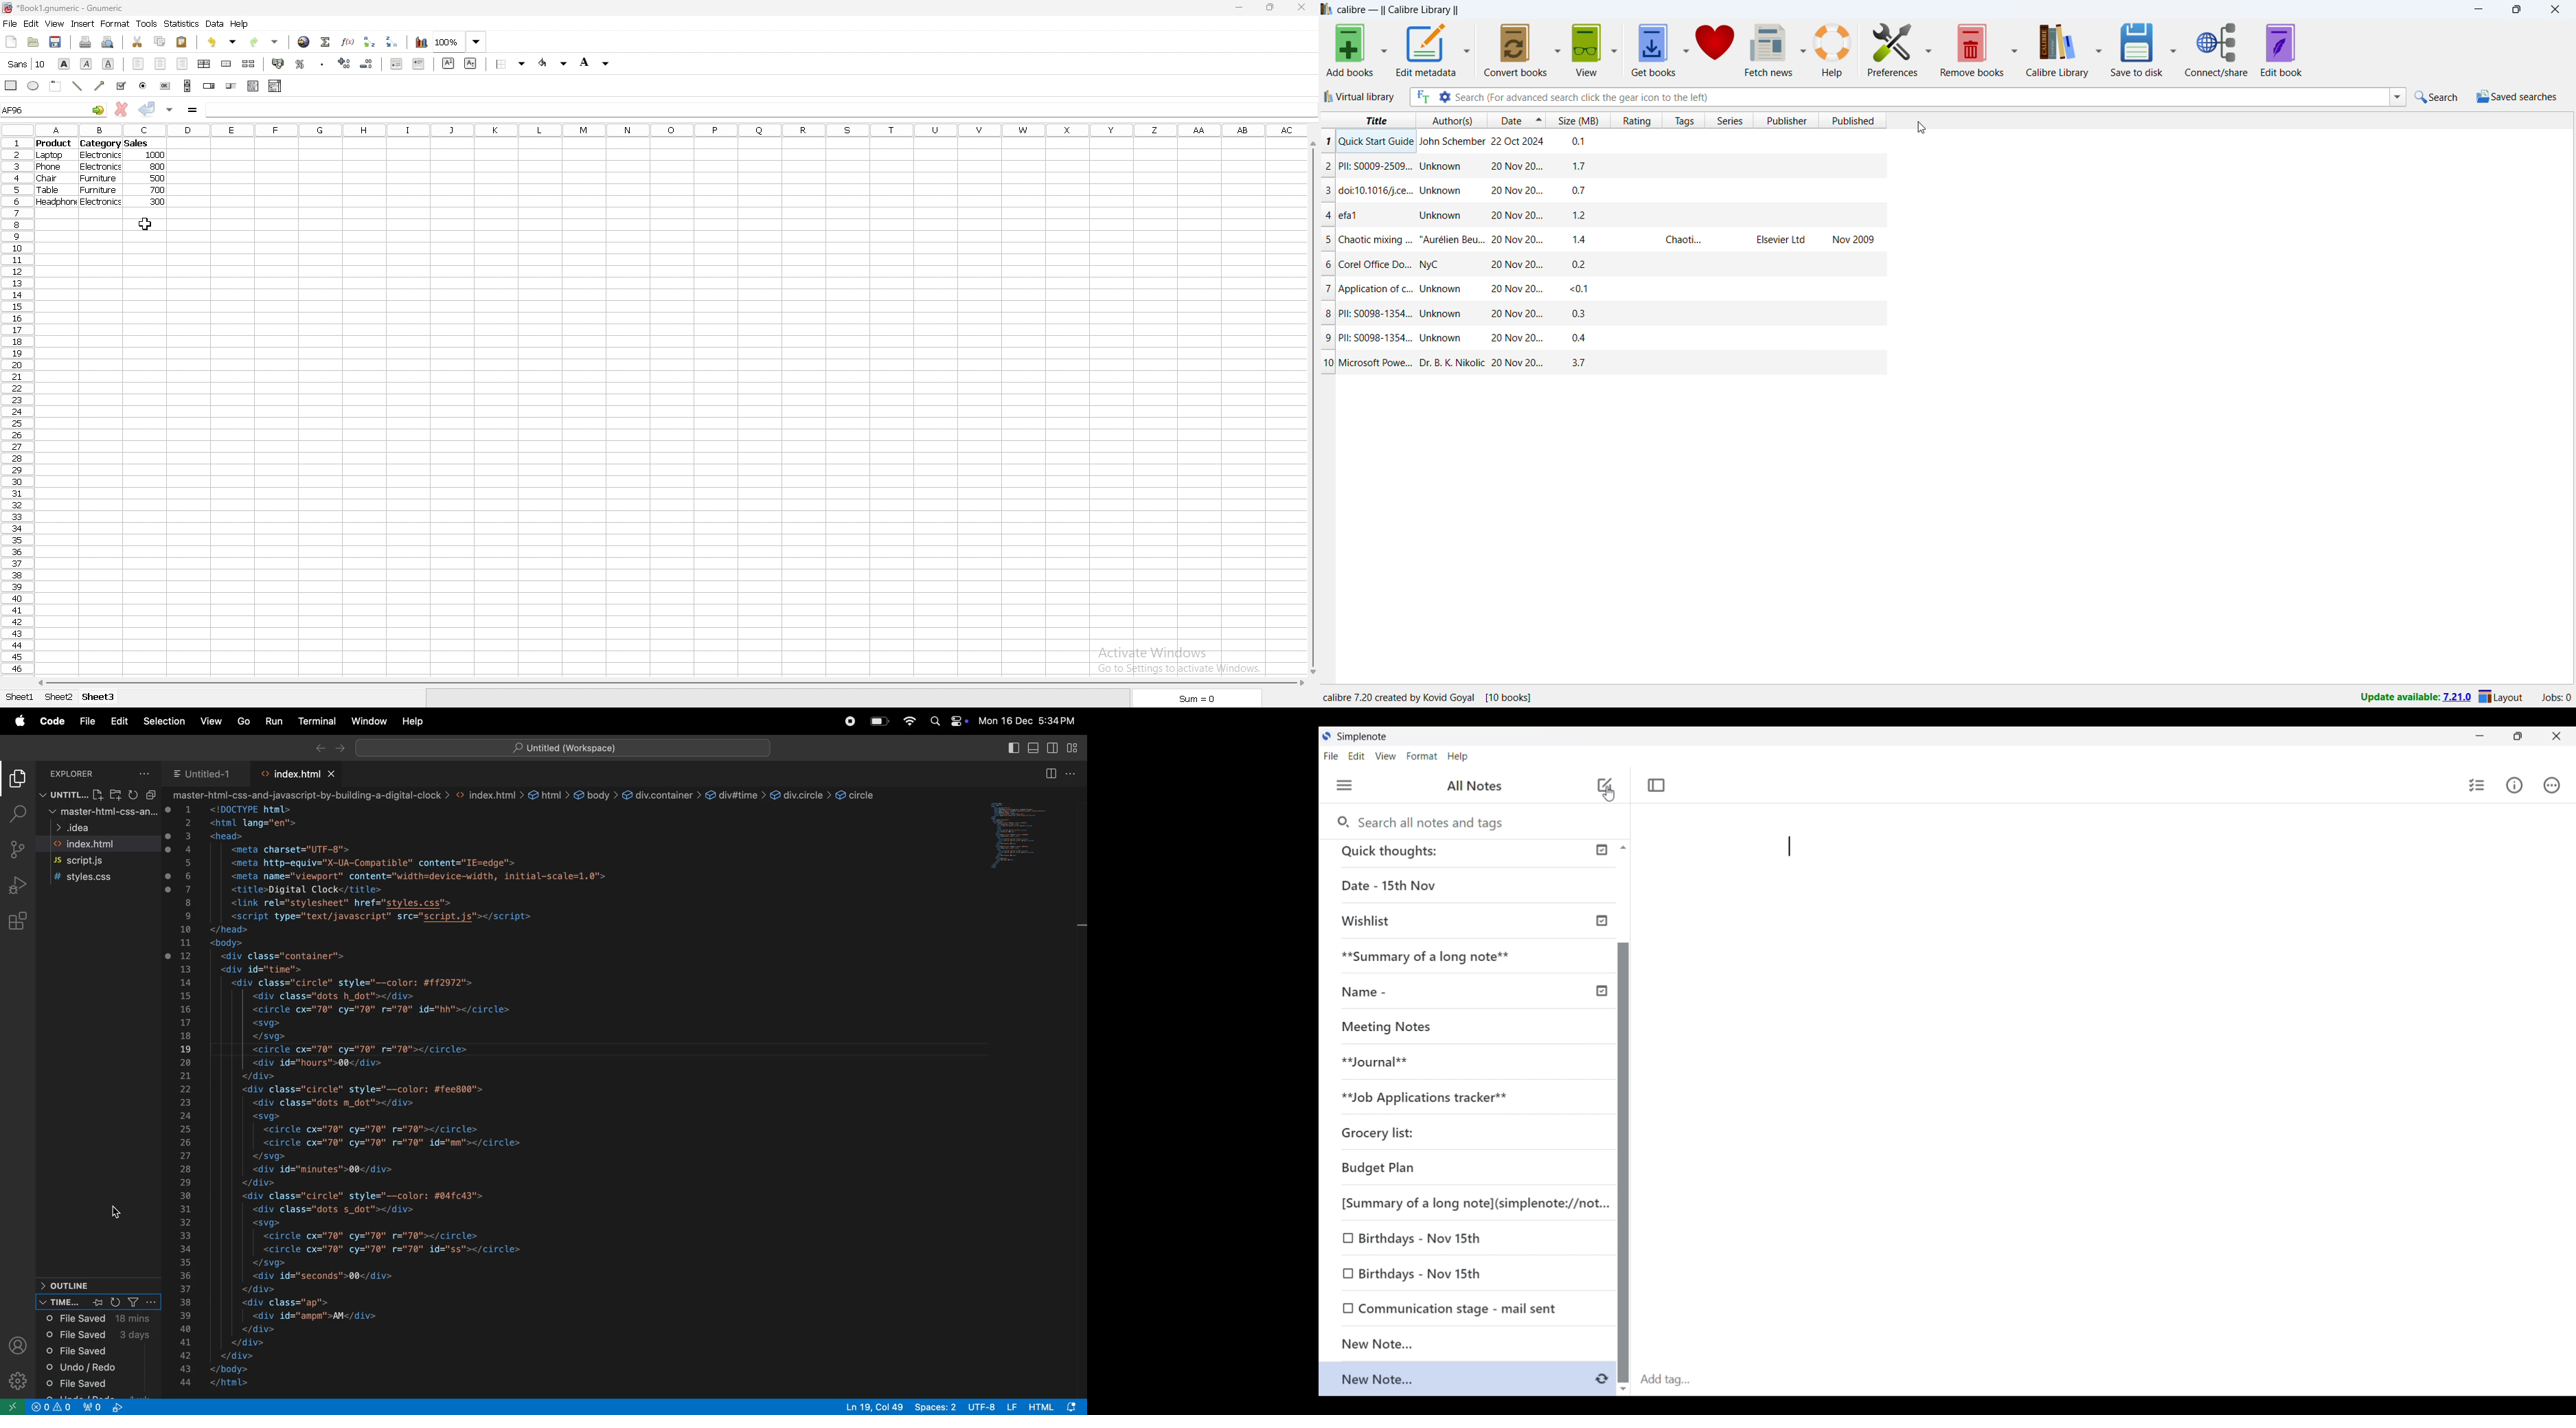  Describe the element at coordinates (182, 42) in the screenshot. I see `paste` at that location.